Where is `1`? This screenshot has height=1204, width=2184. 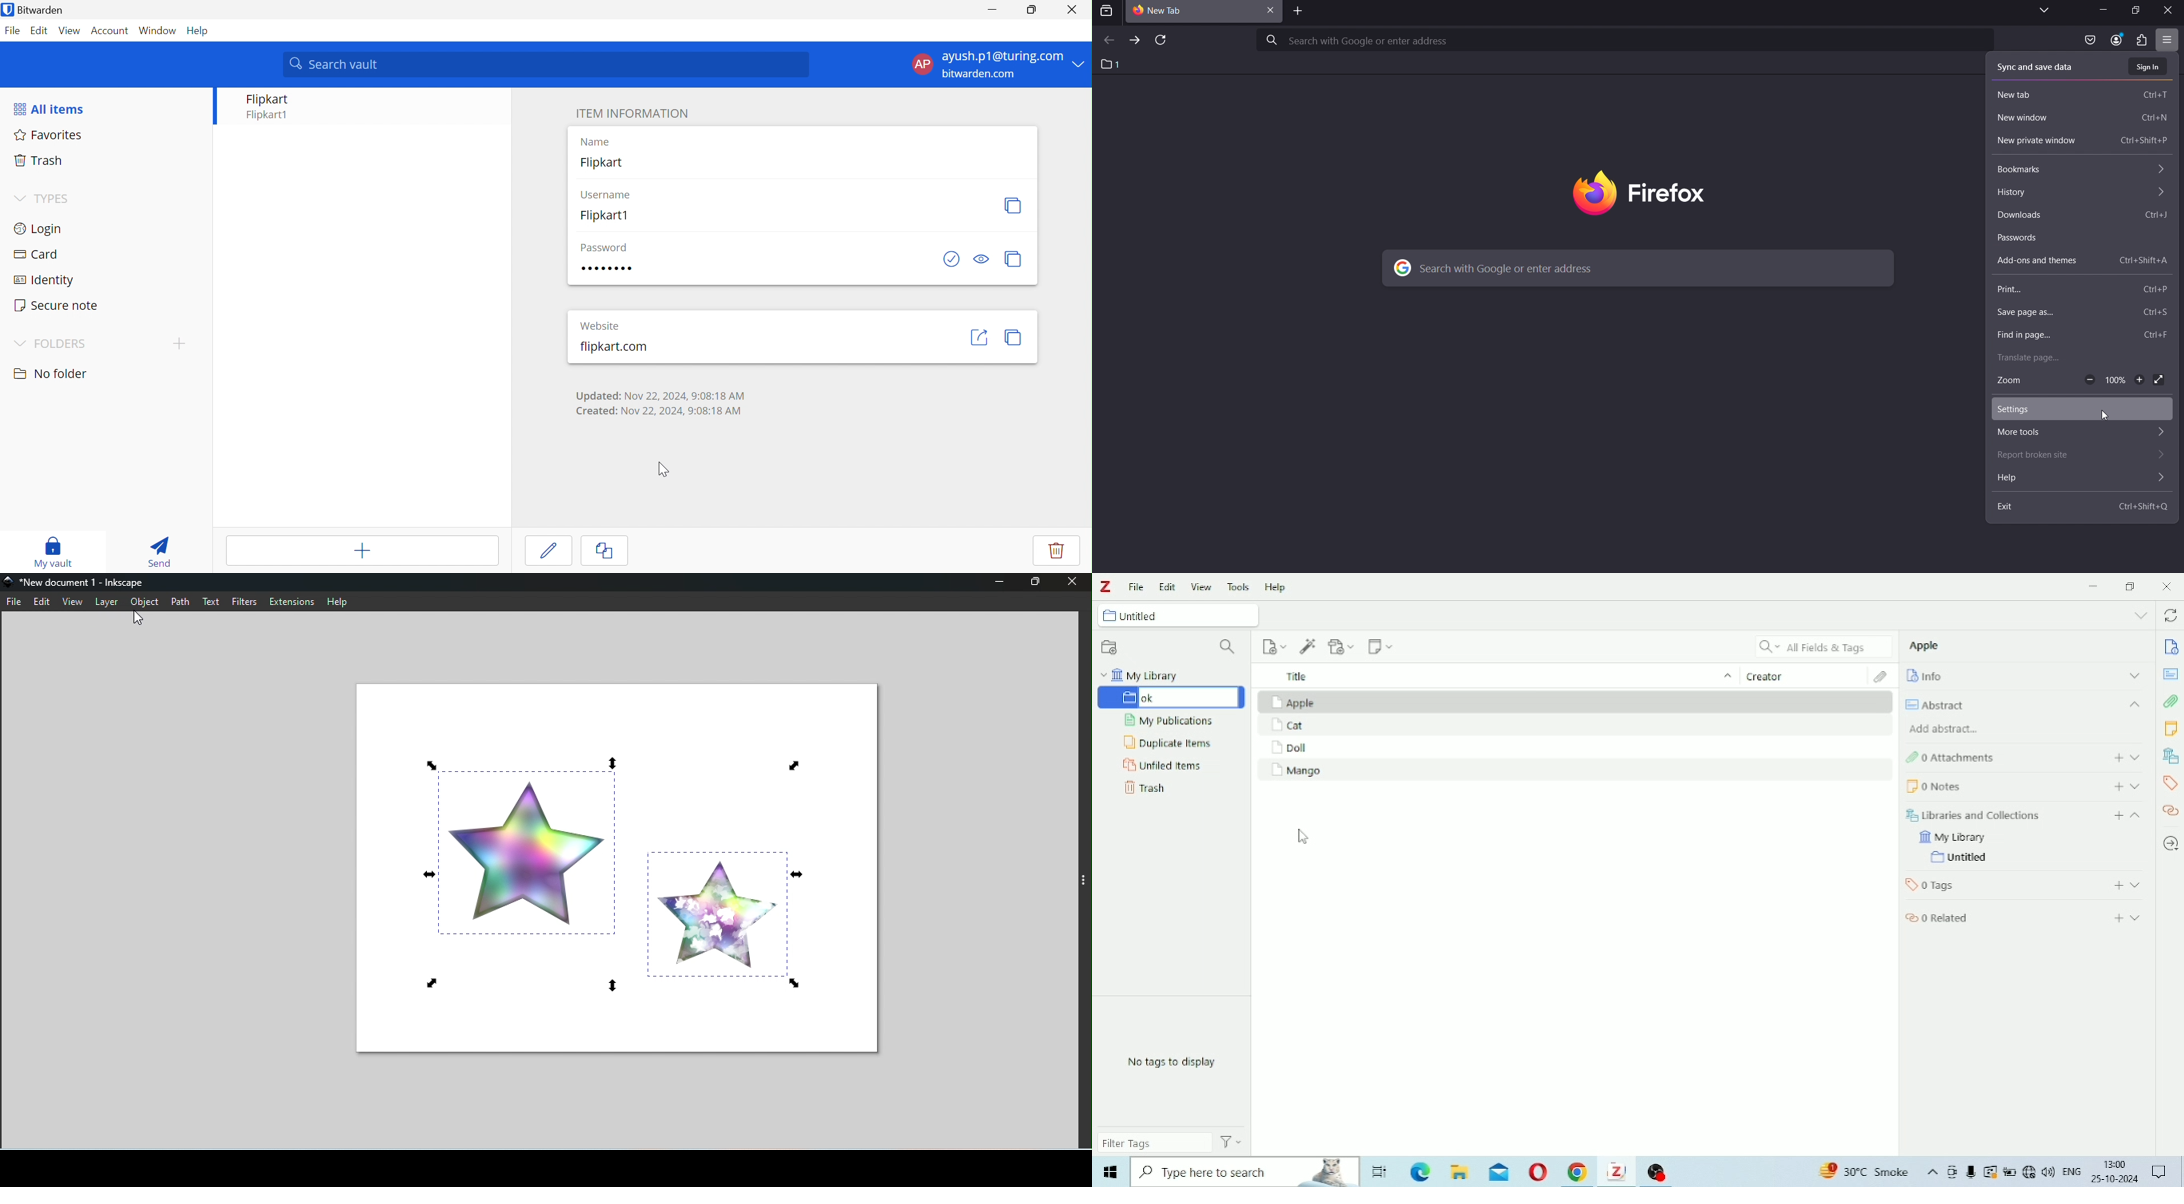
1 is located at coordinates (1110, 65).